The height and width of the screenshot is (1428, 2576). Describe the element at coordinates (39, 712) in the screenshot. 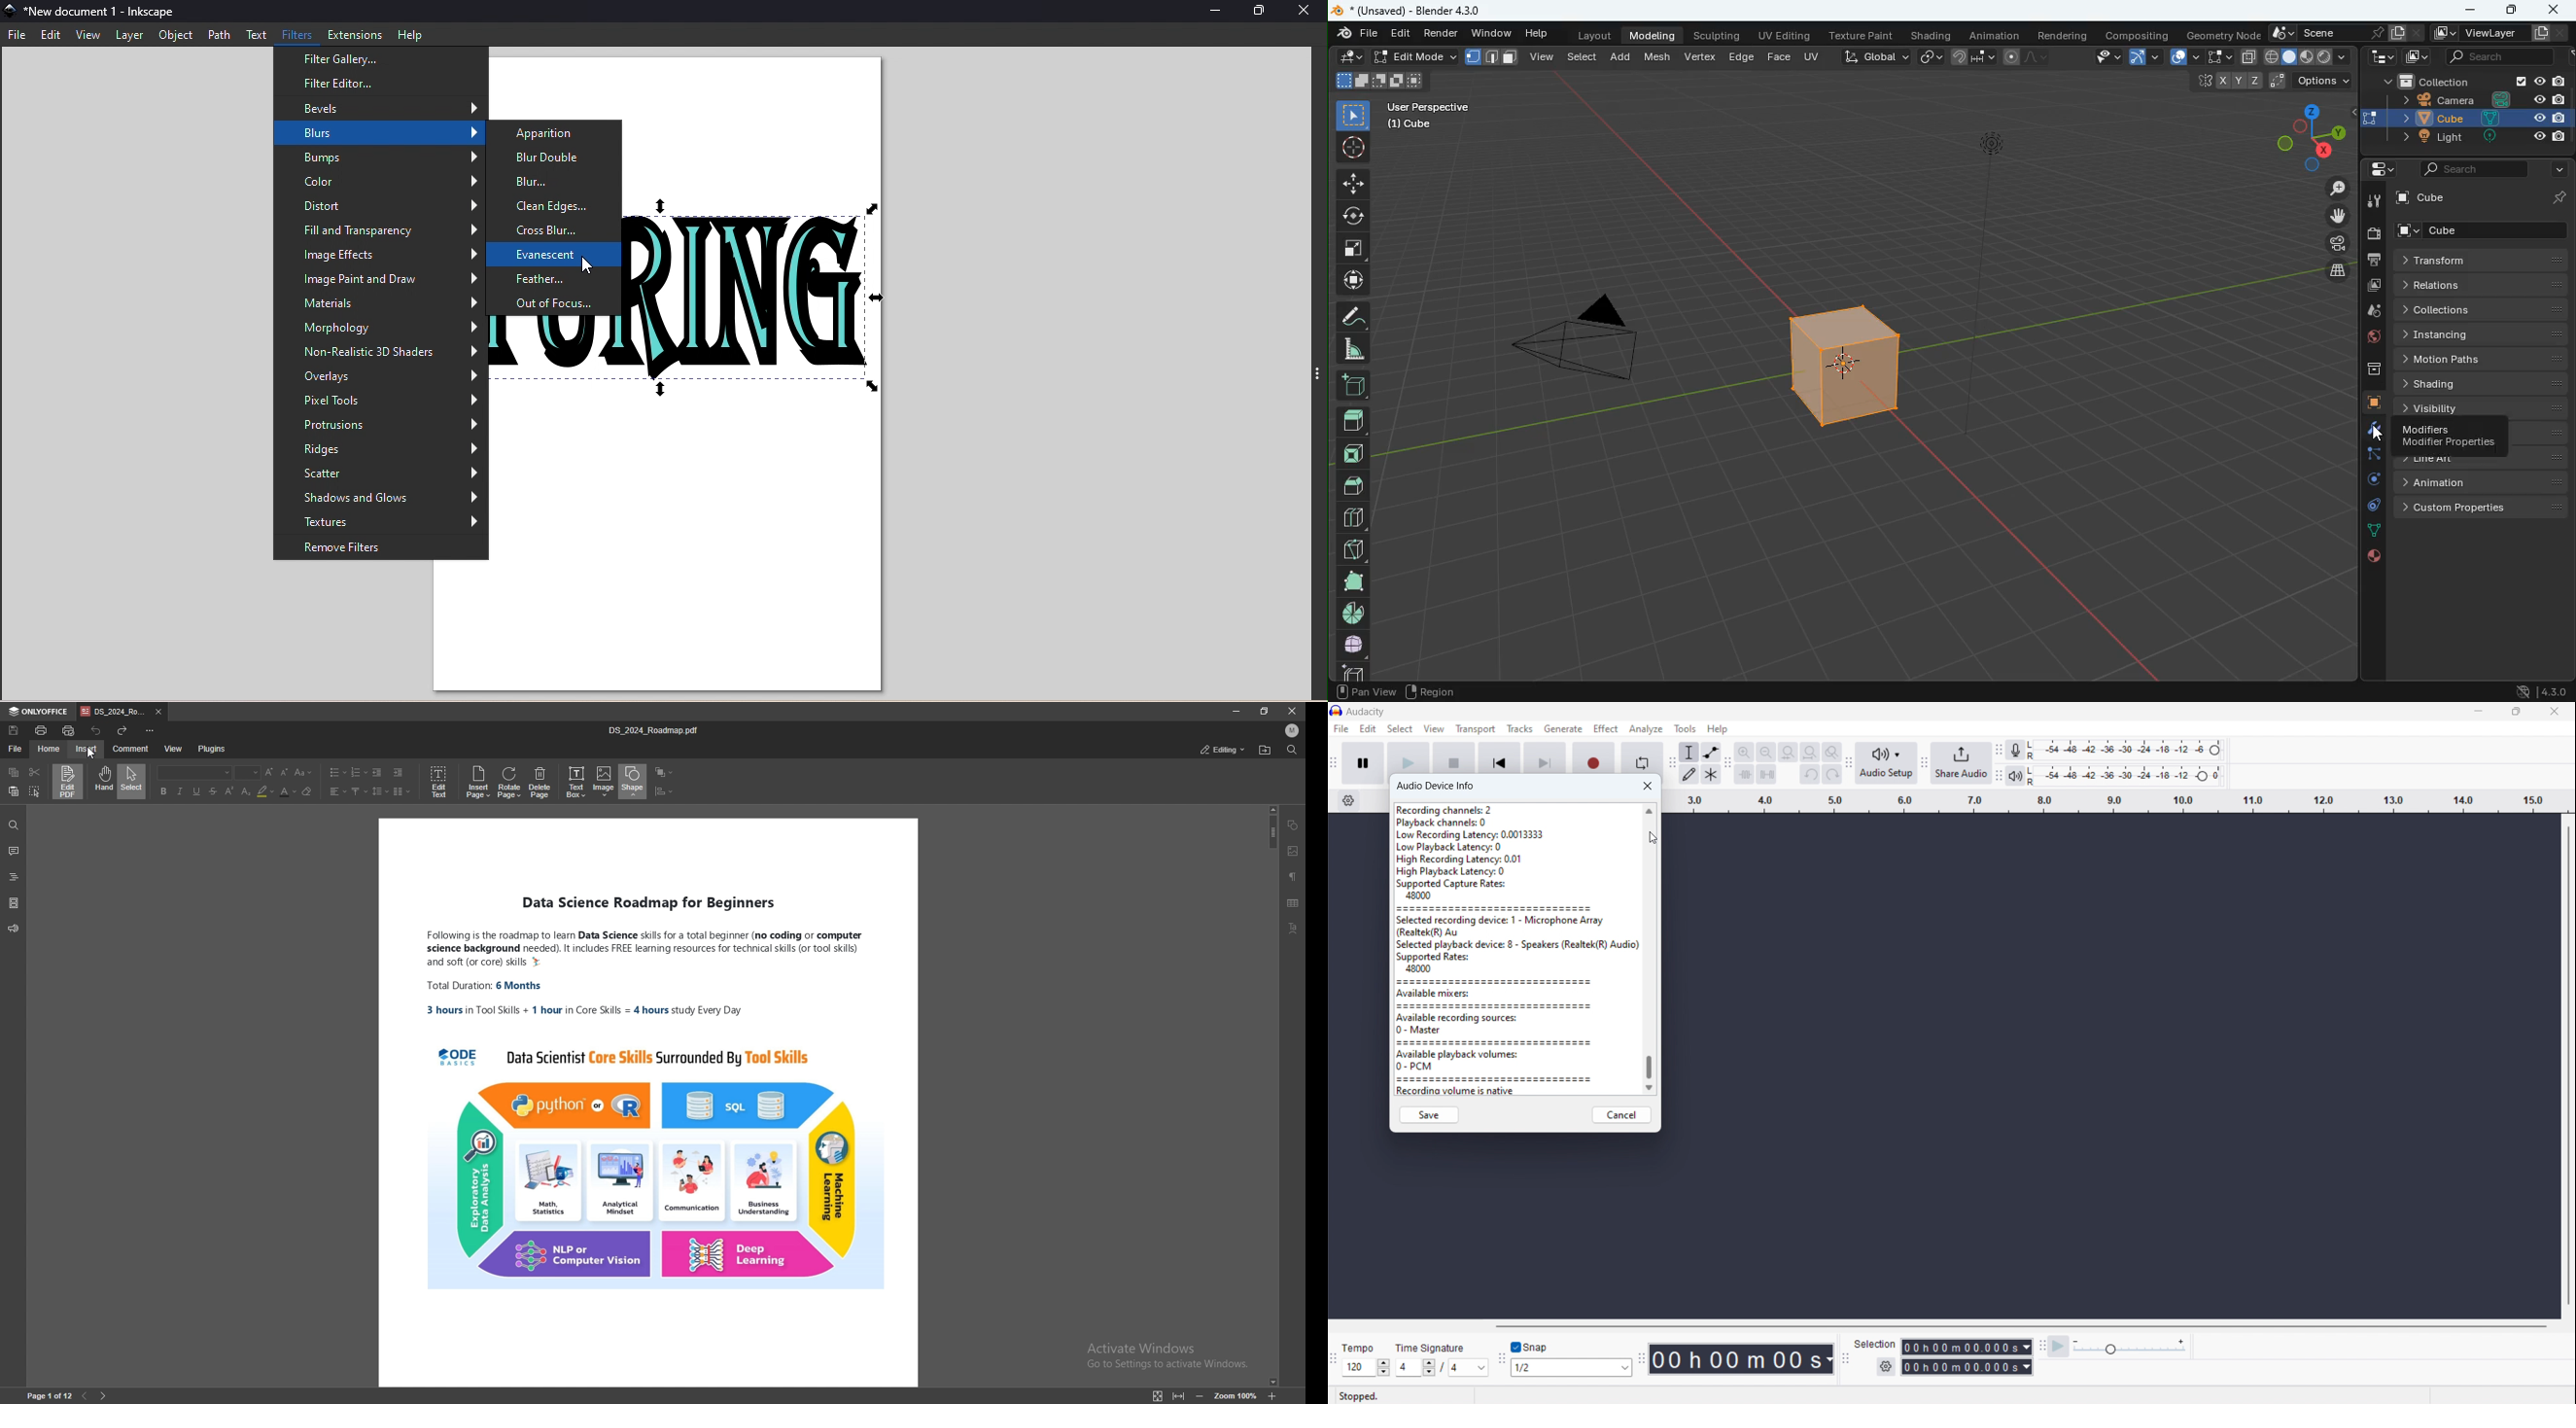

I see `onlyoffice` at that location.